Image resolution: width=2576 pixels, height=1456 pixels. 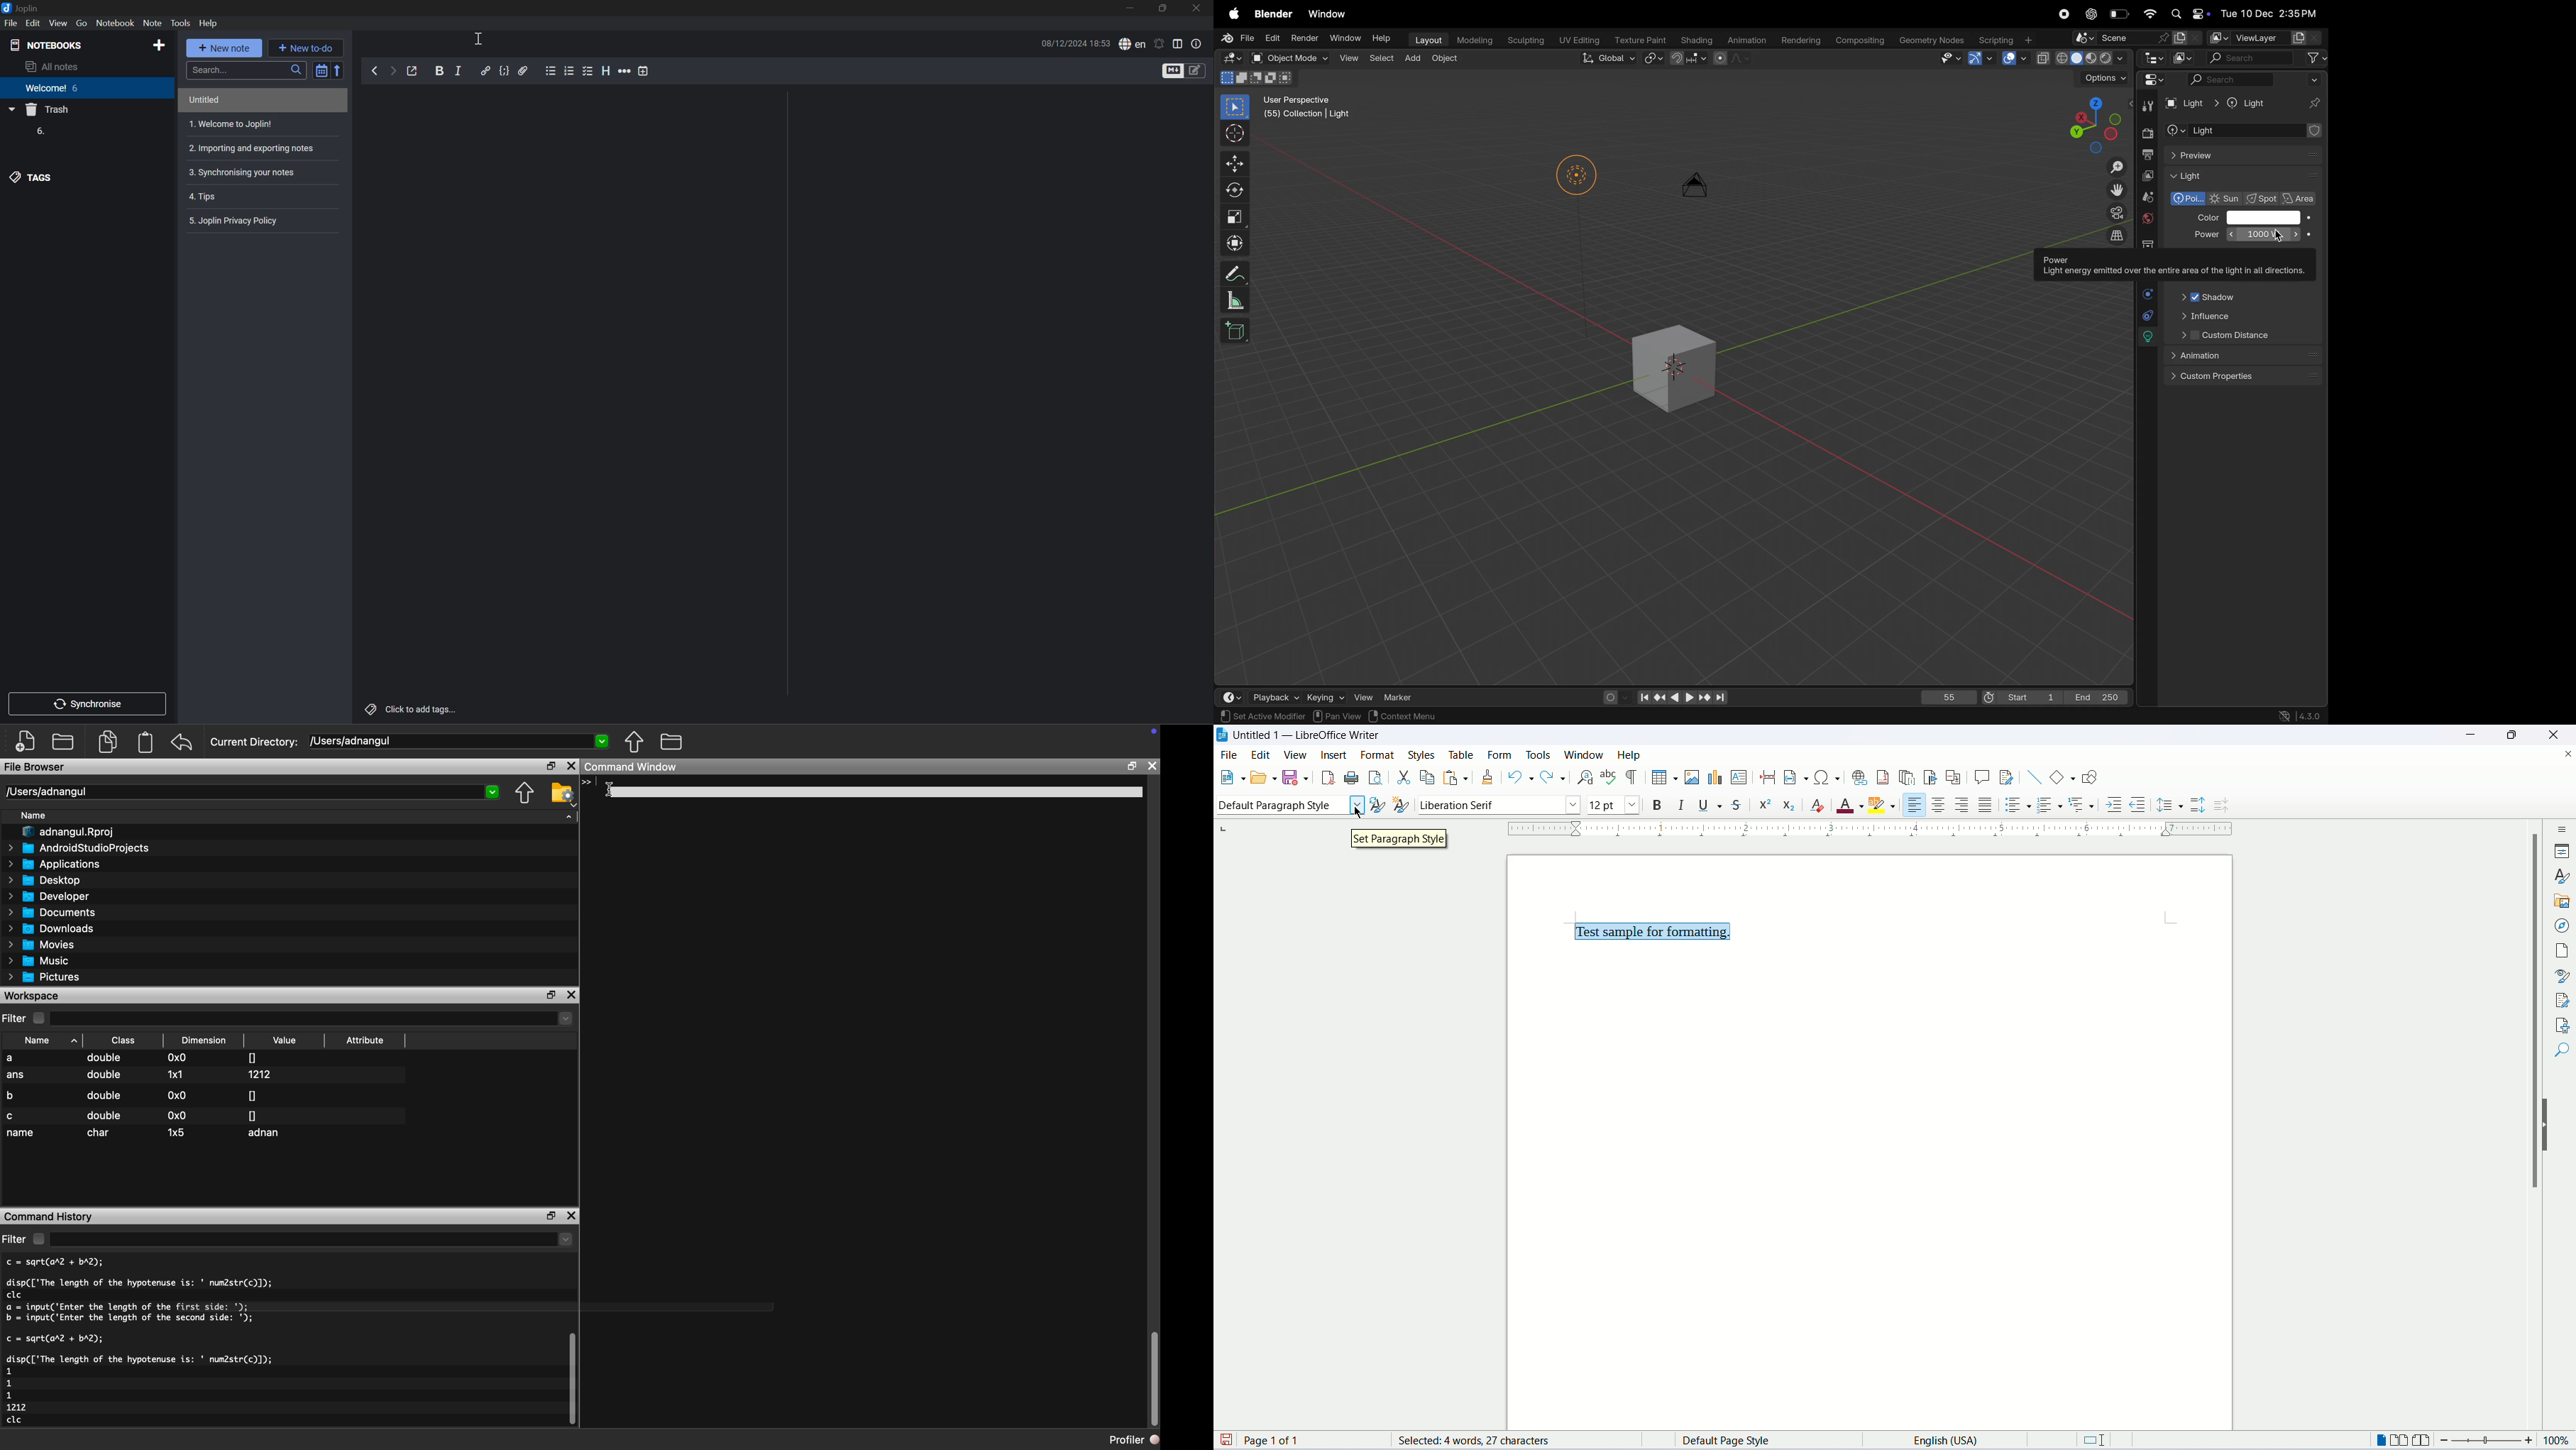 I want to click on 5. Joplin privacy policy, so click(x=237, y=220).